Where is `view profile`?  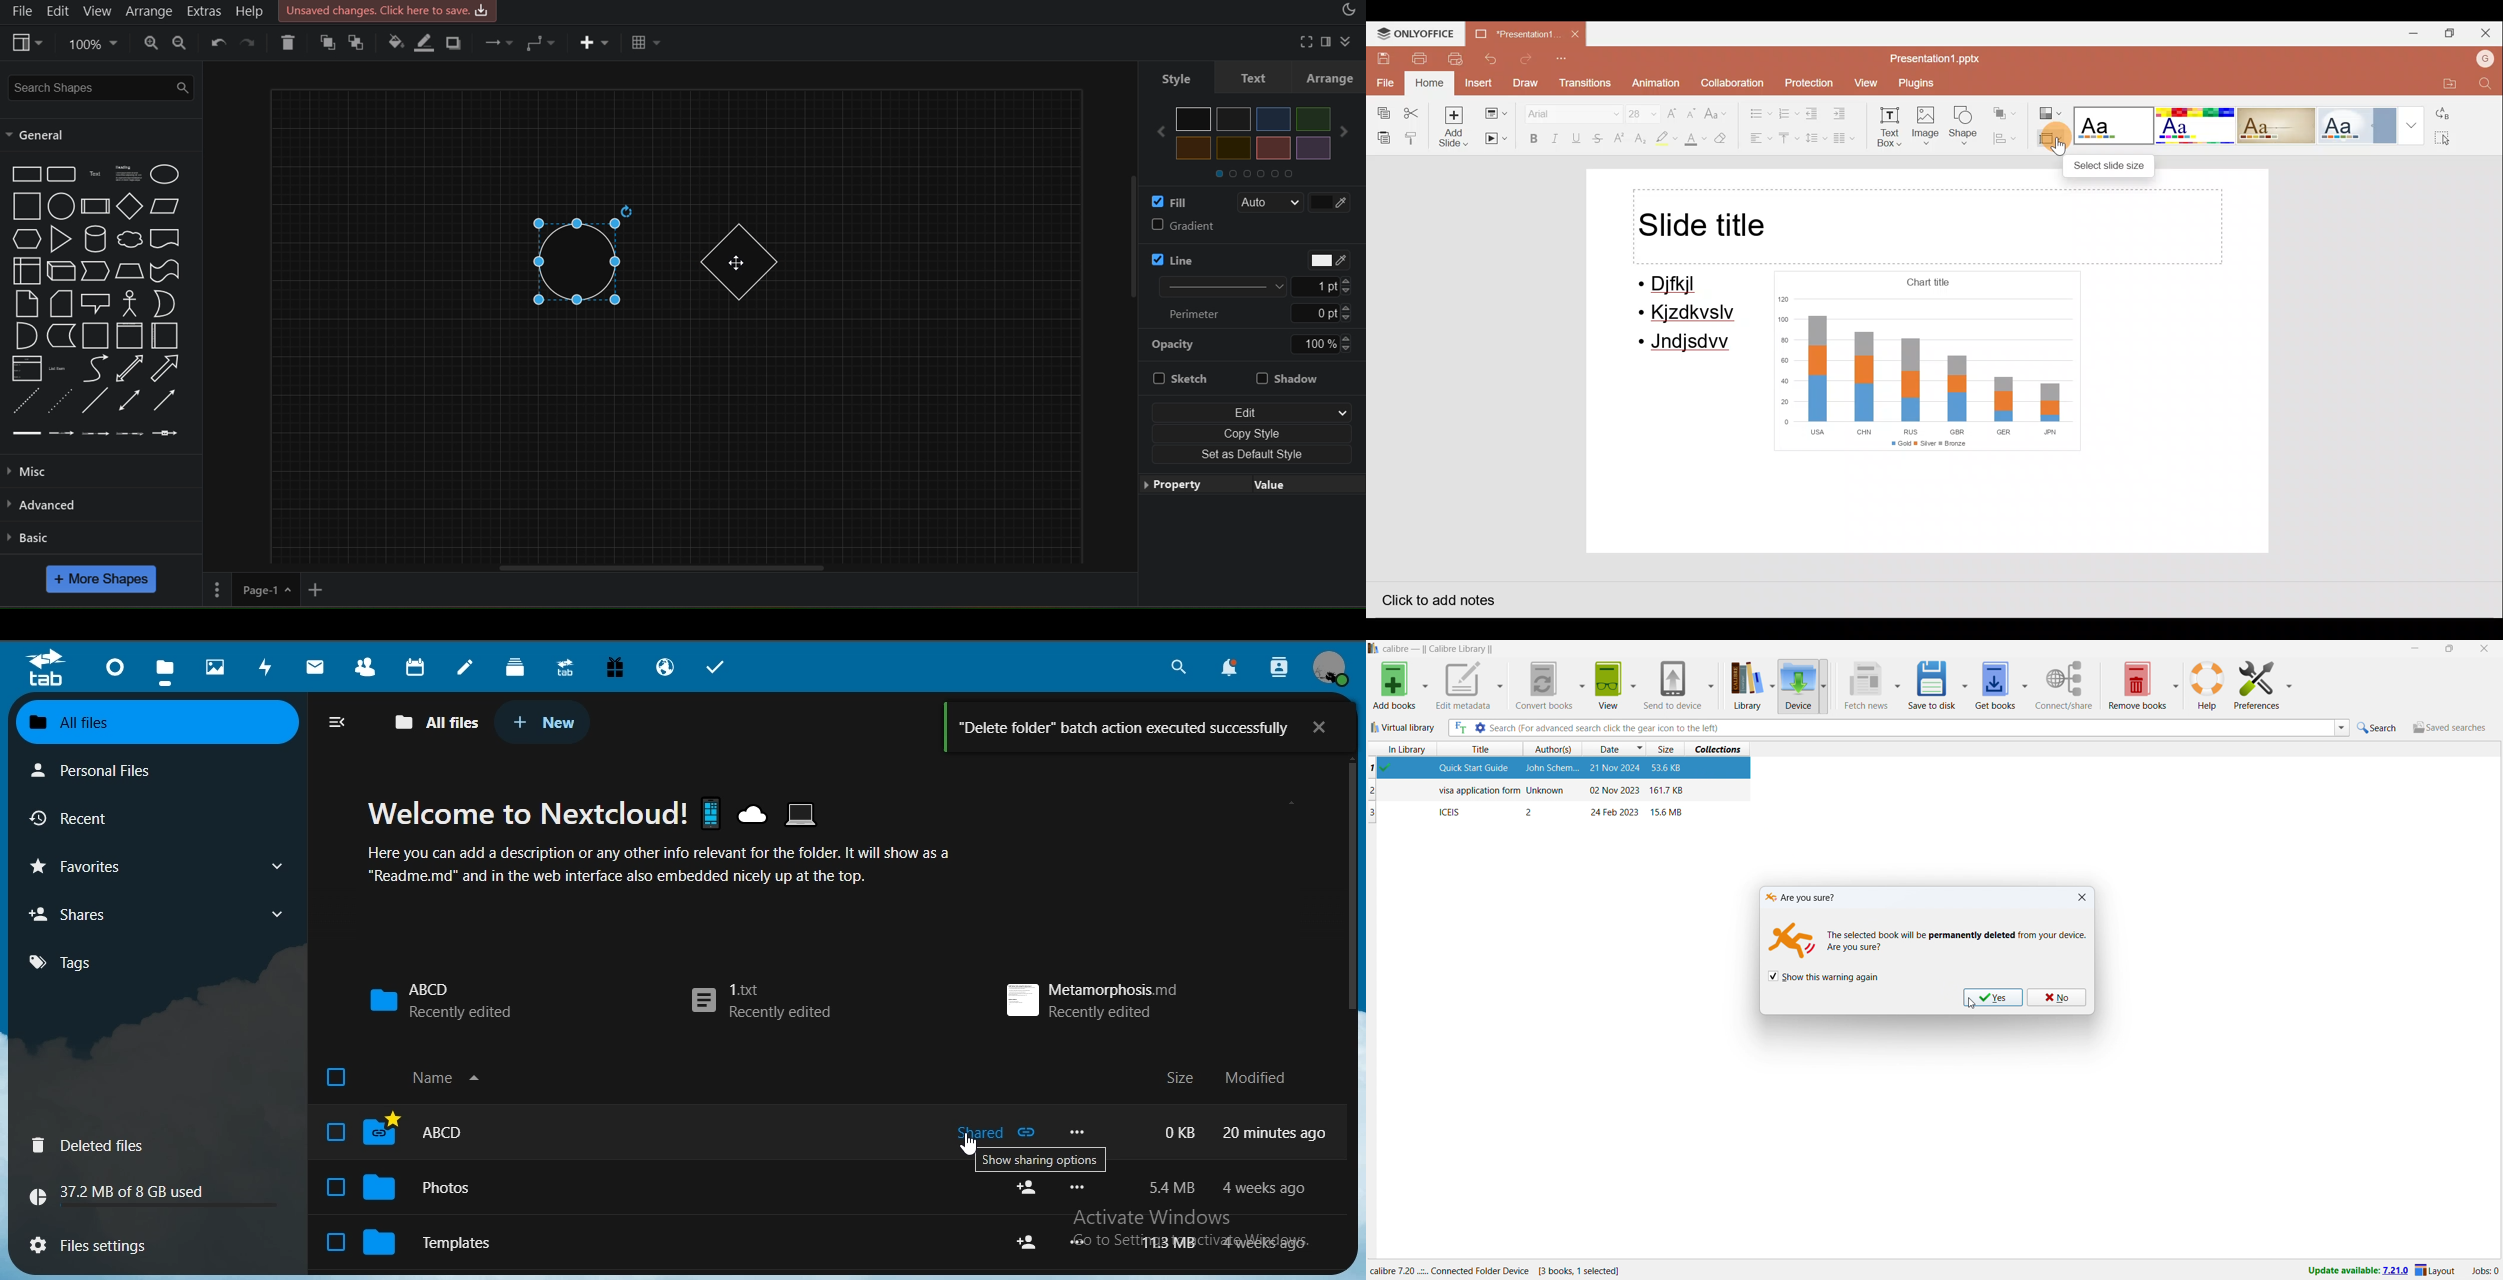
view profile is located at coordinates (1334, 667).